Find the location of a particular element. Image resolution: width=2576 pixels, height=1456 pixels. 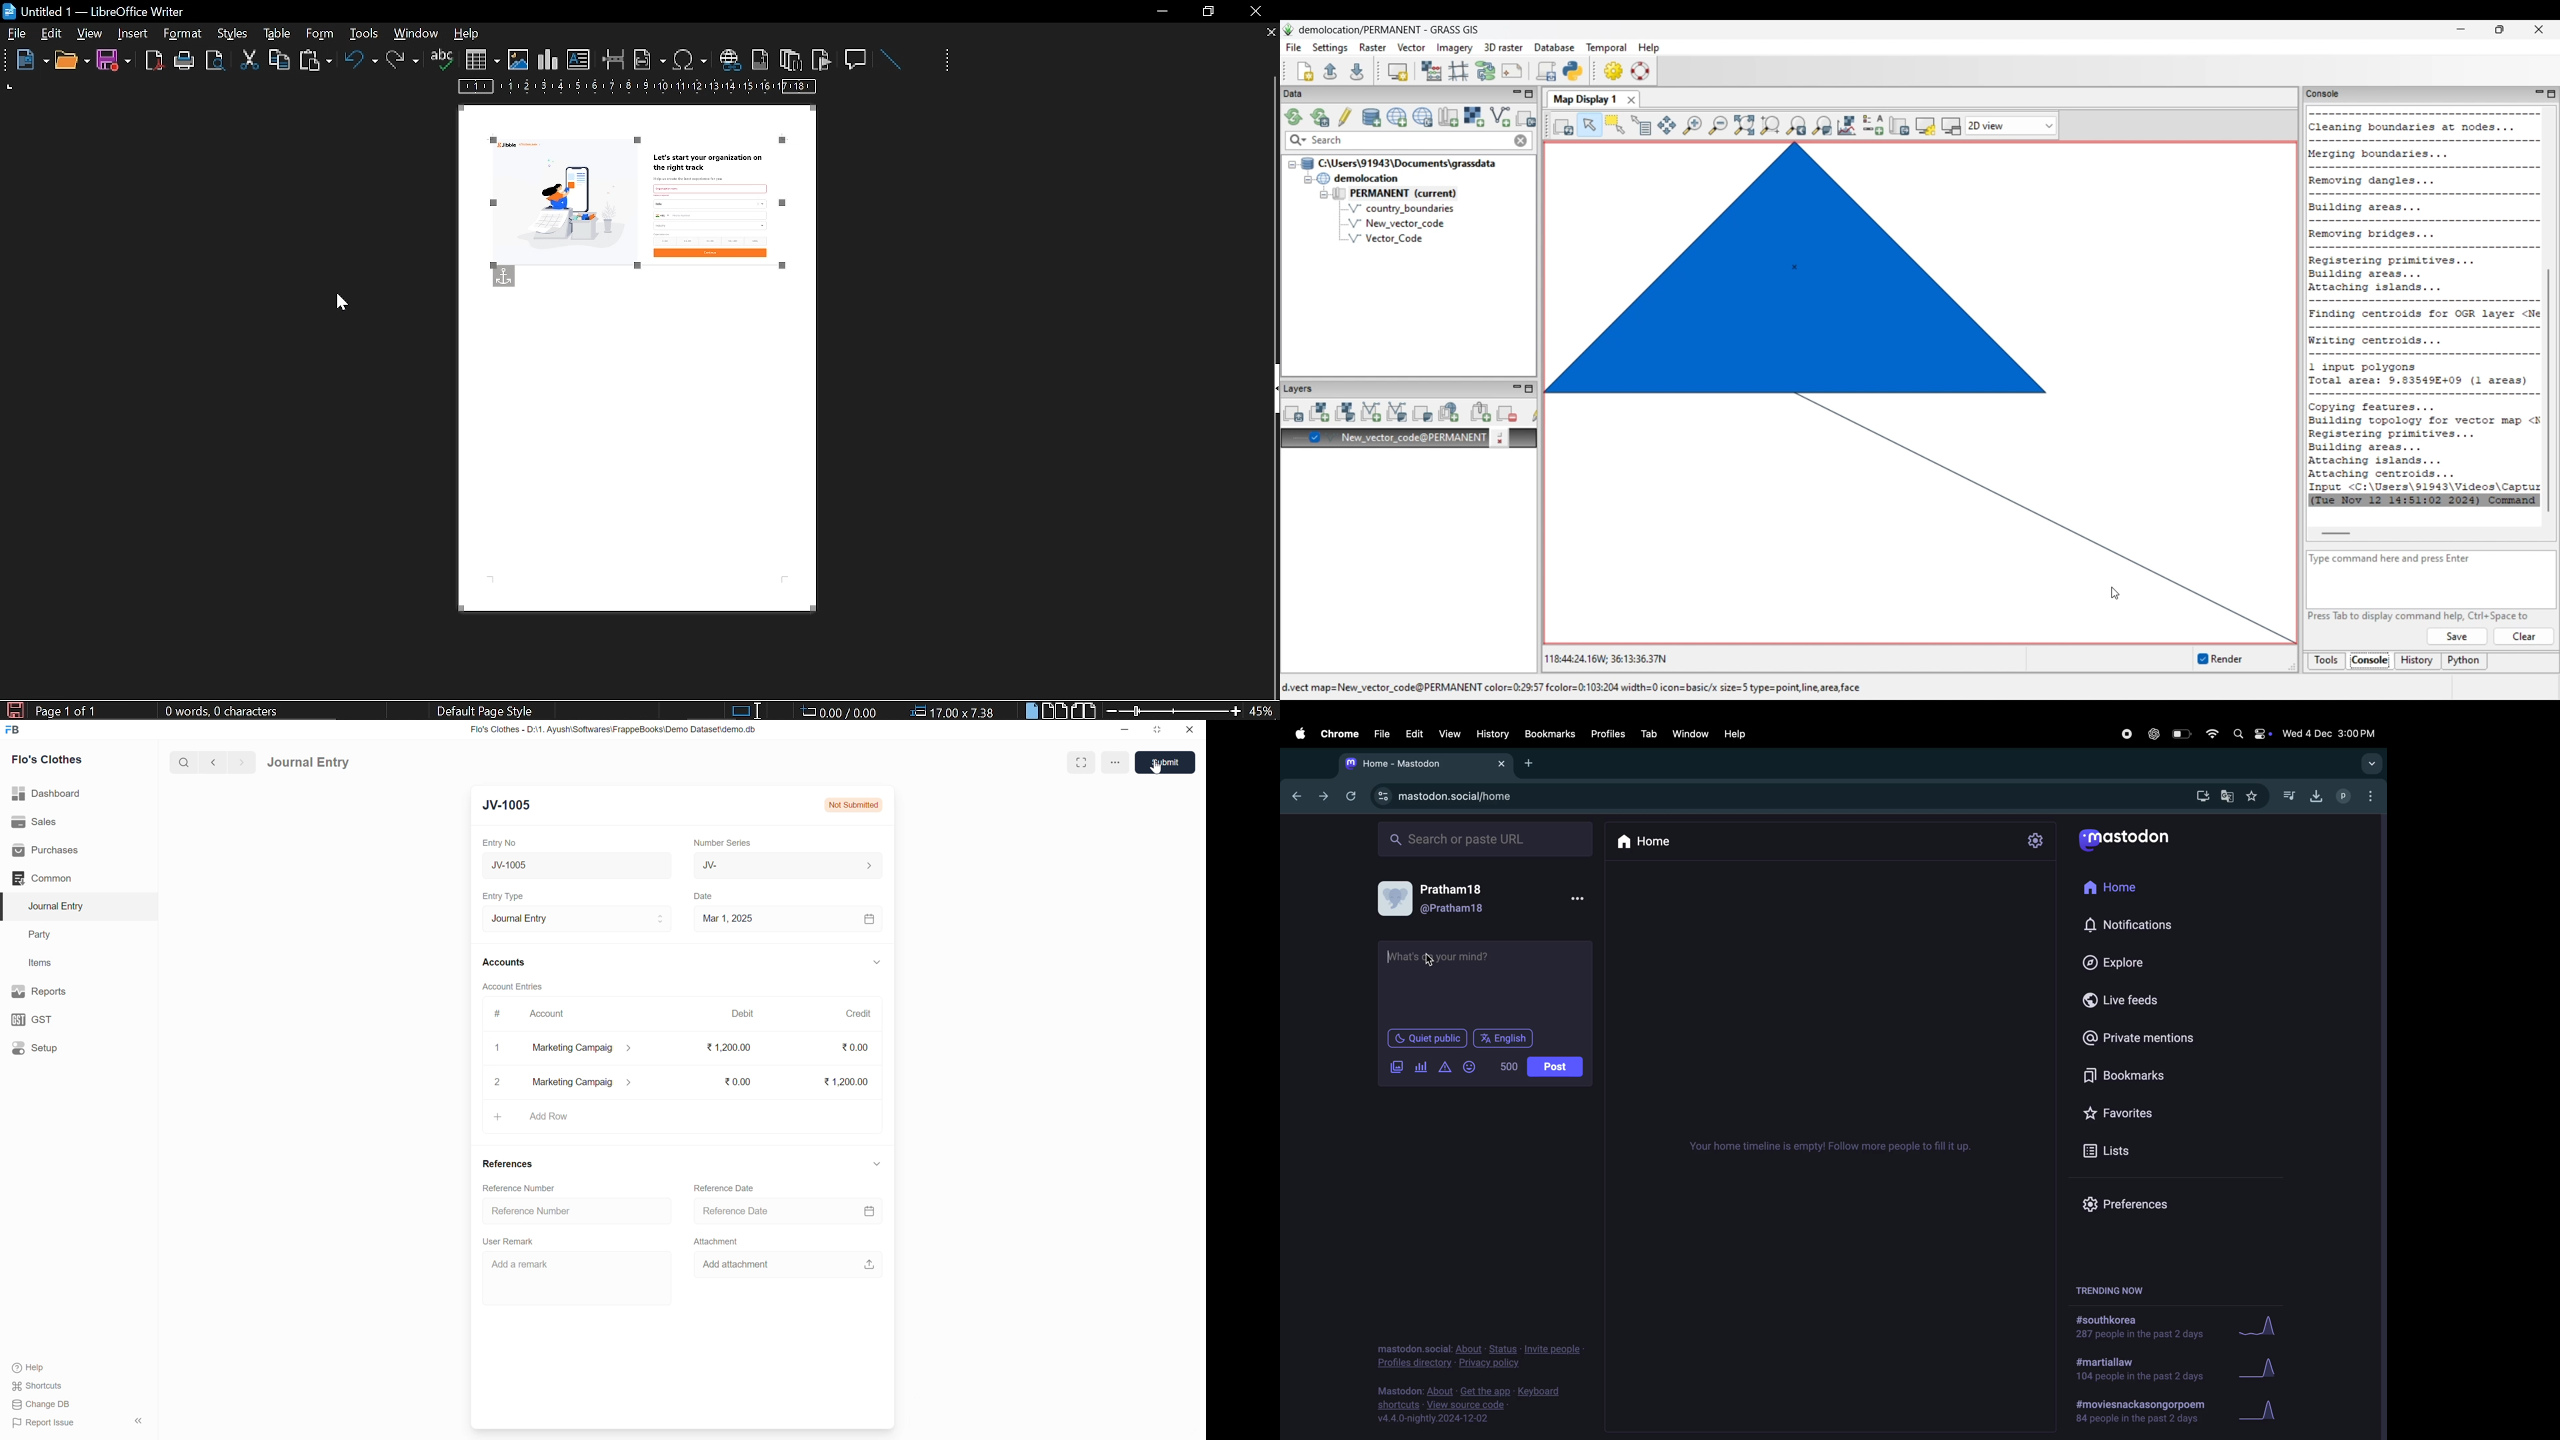

1,200.00 is located at coordinates (845, 1081).